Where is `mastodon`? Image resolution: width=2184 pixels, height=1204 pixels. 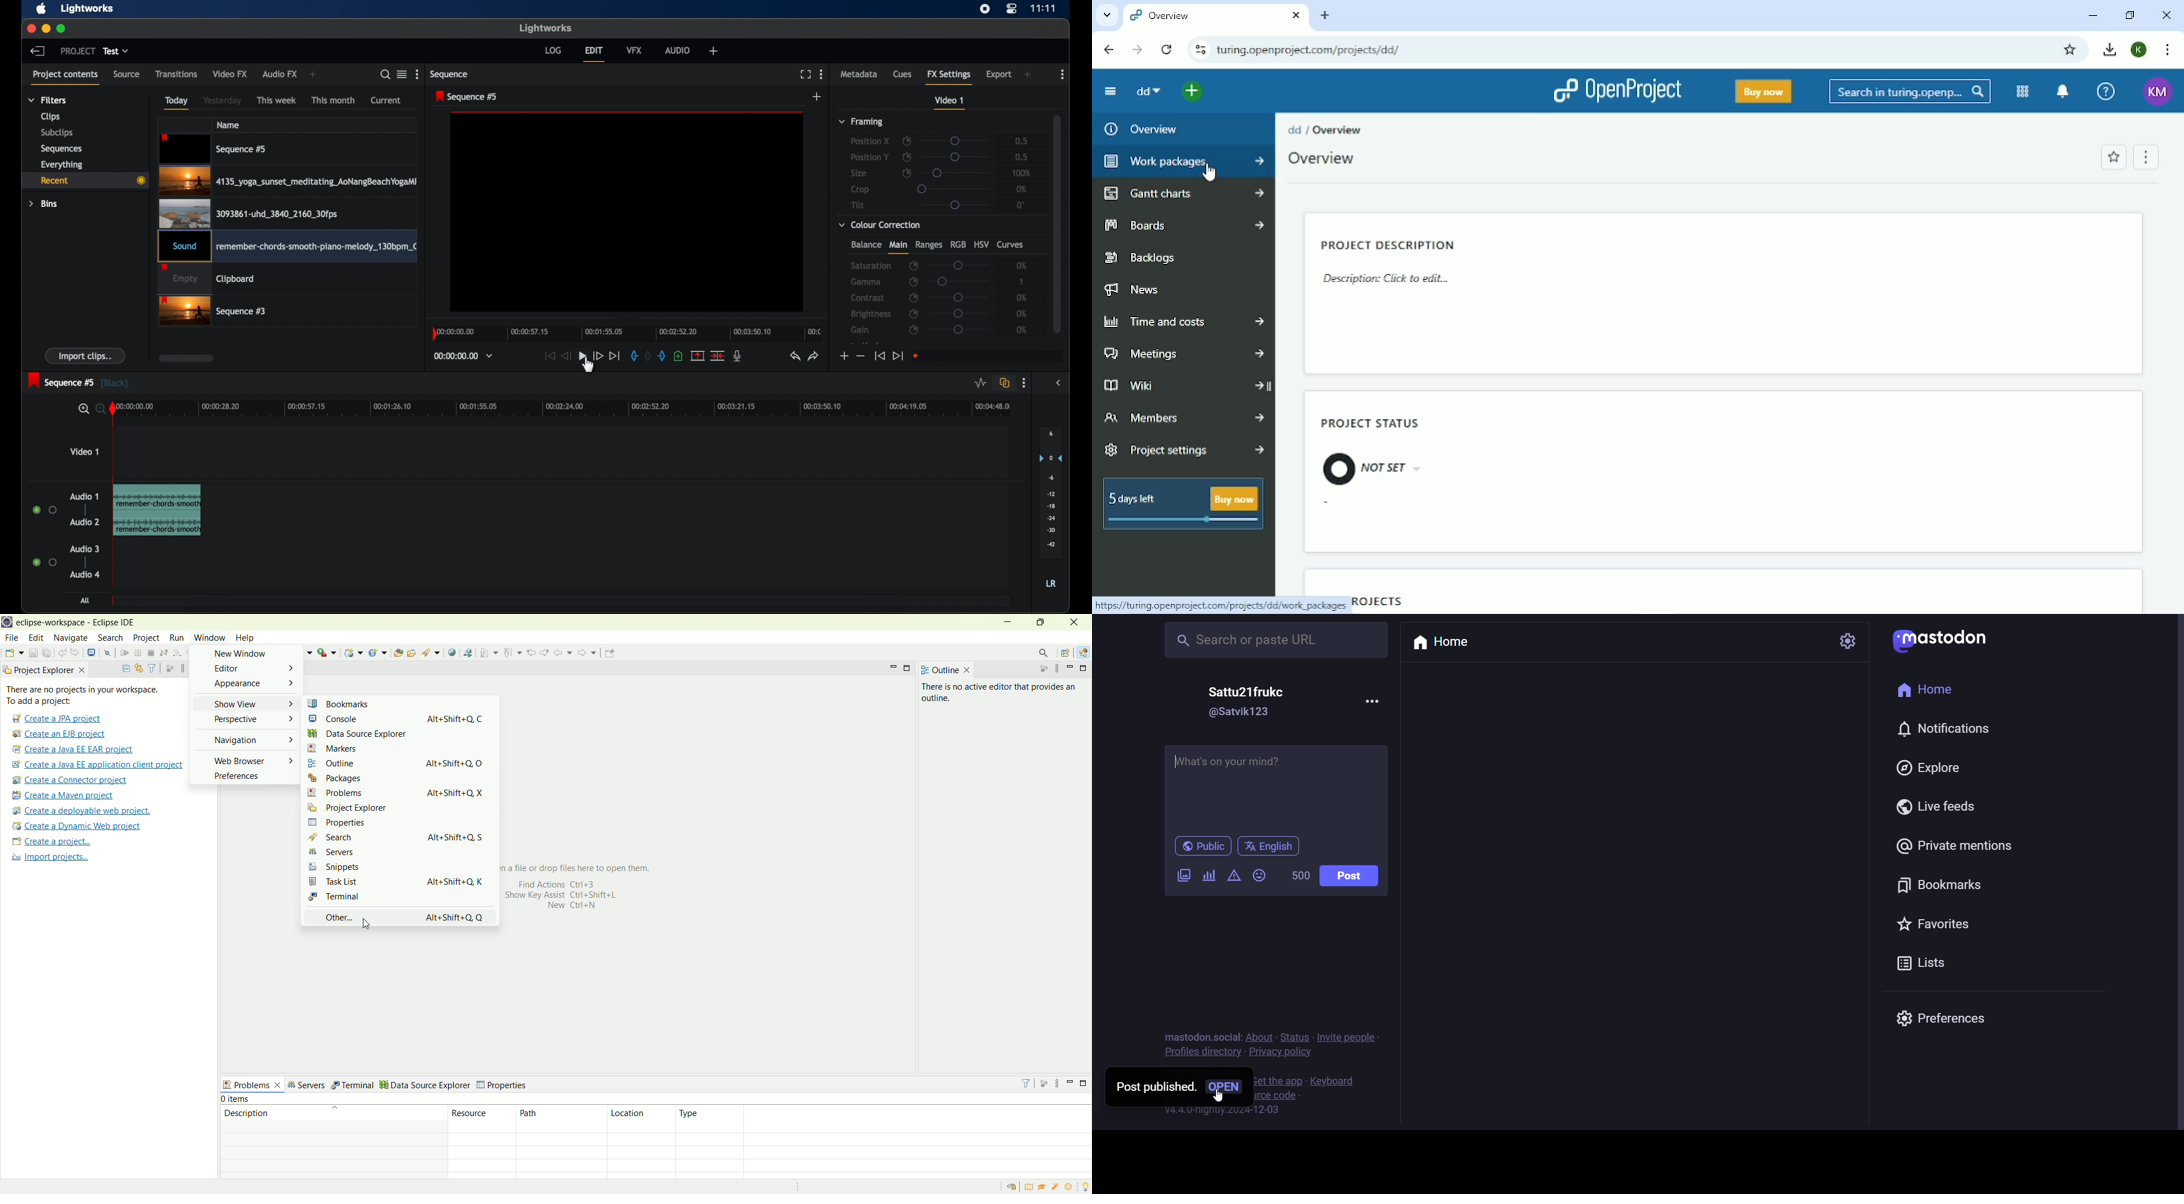
mastodon is located at coordinates (1947, 640).